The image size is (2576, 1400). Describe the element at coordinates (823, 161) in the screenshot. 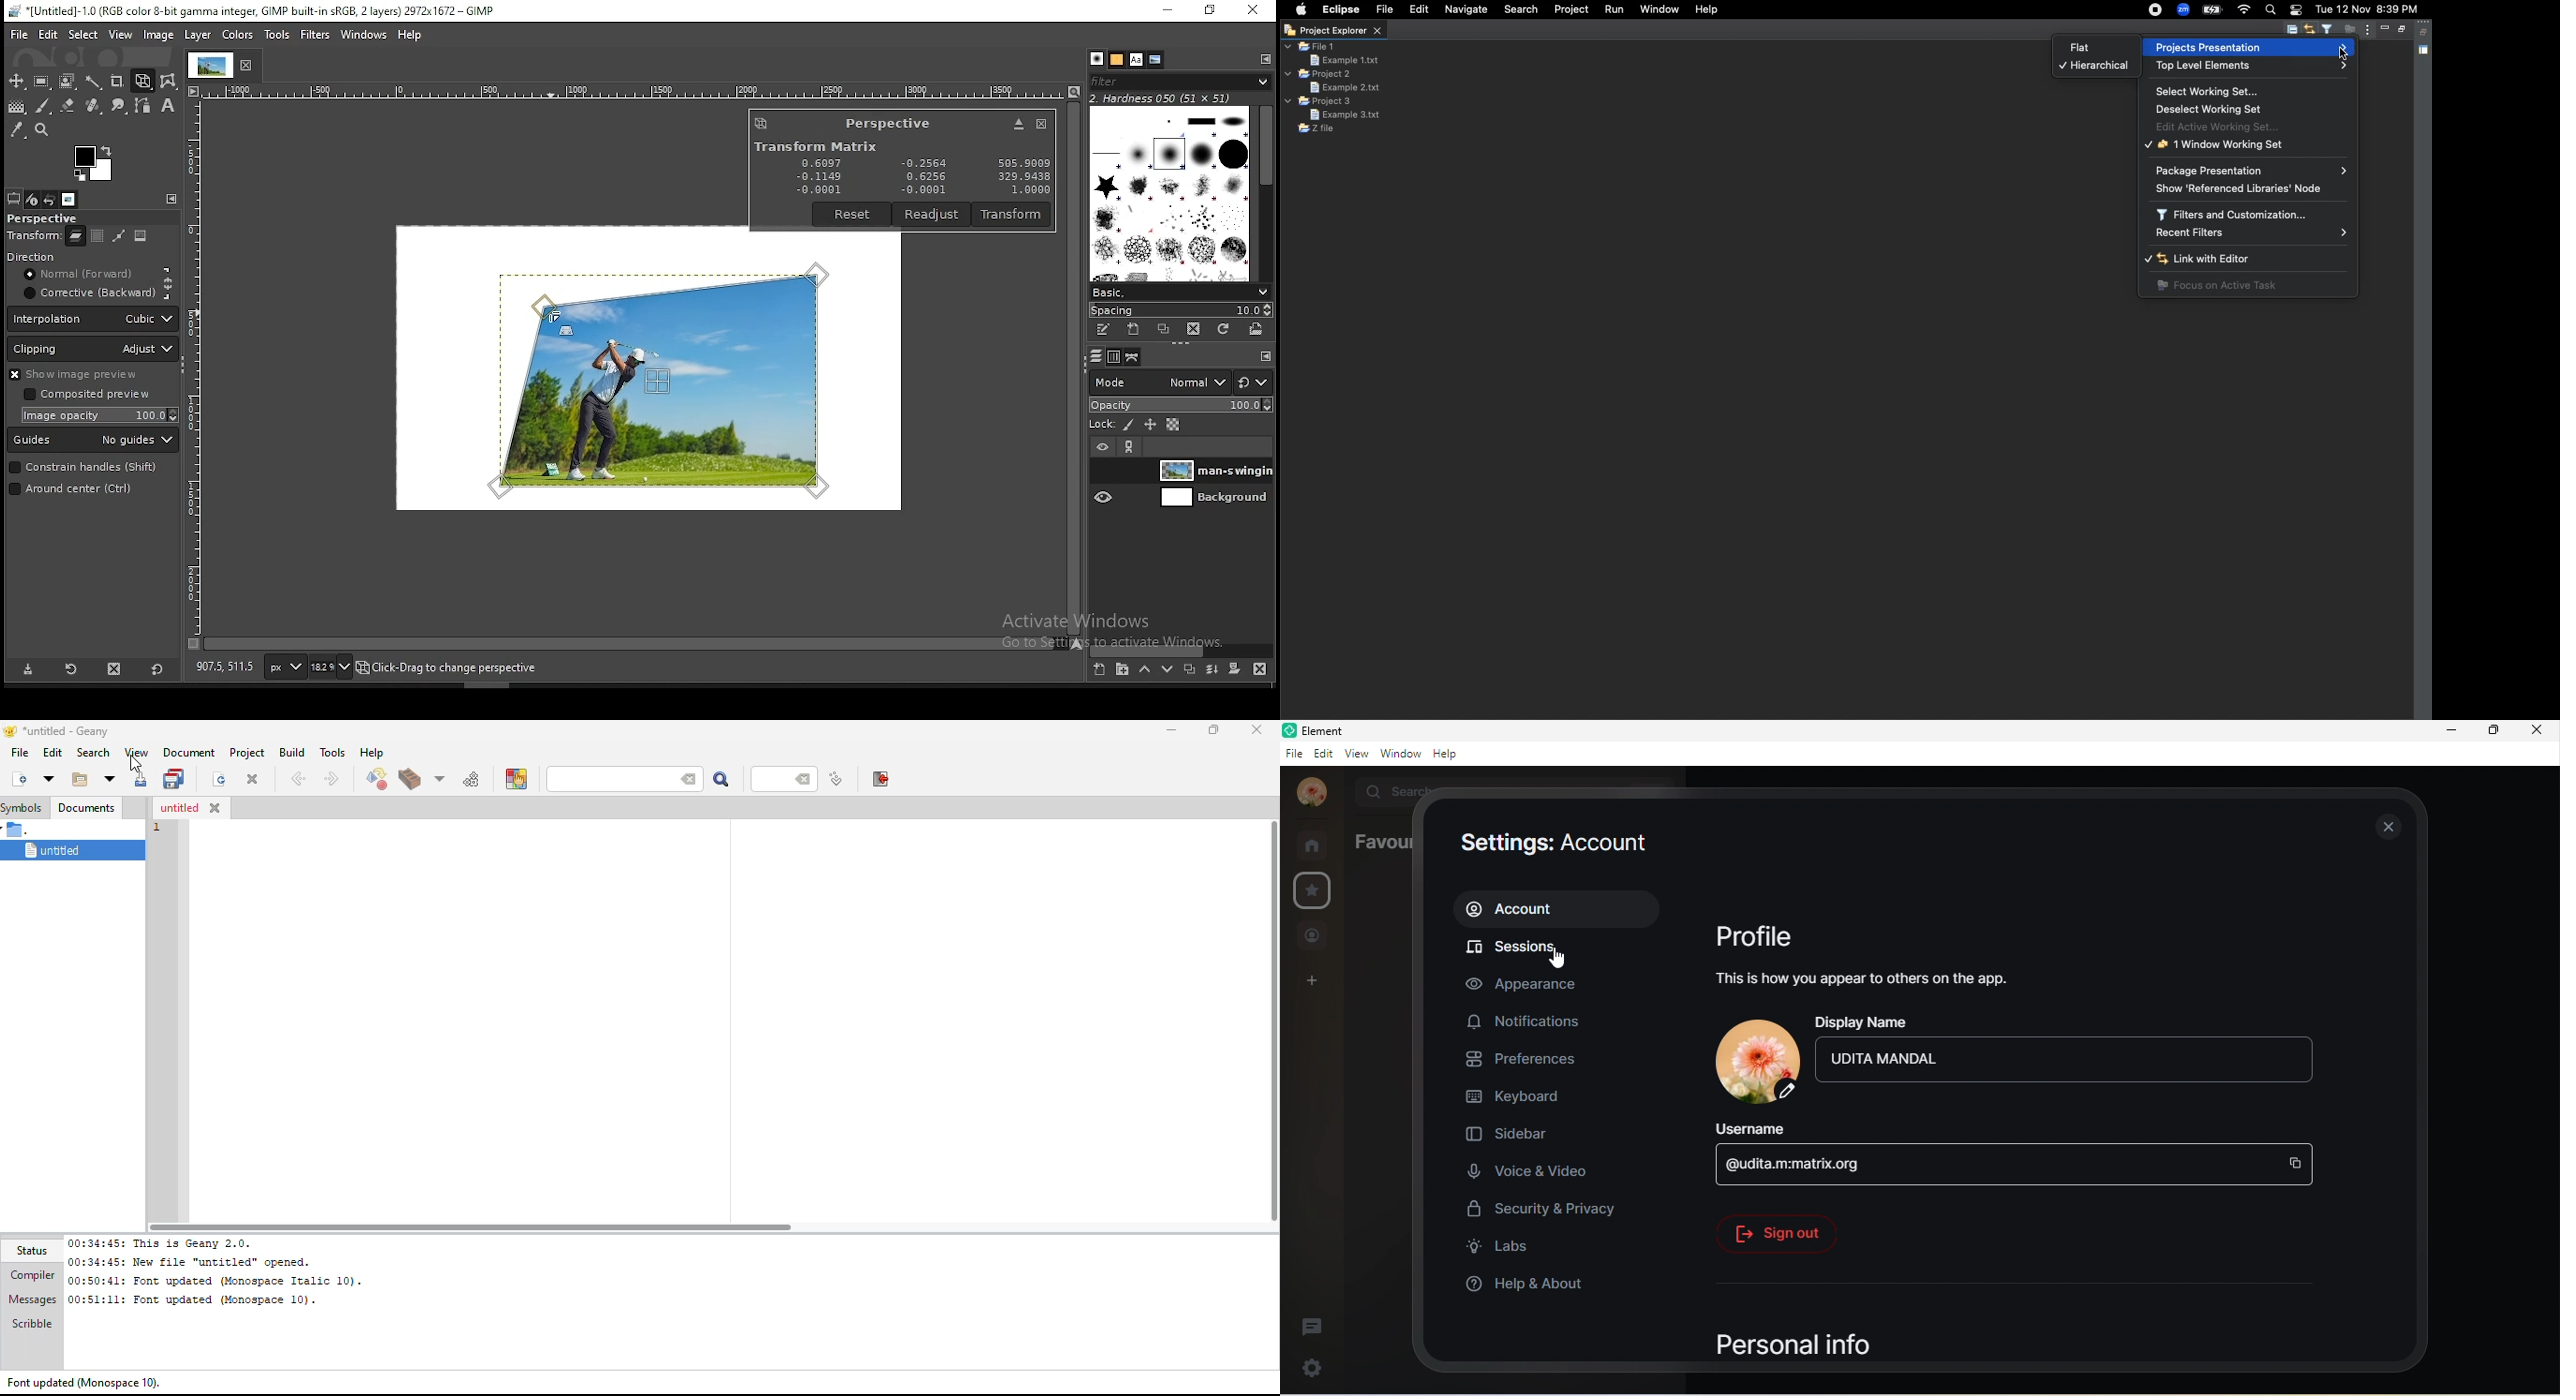

I see `0.6097` at that location.